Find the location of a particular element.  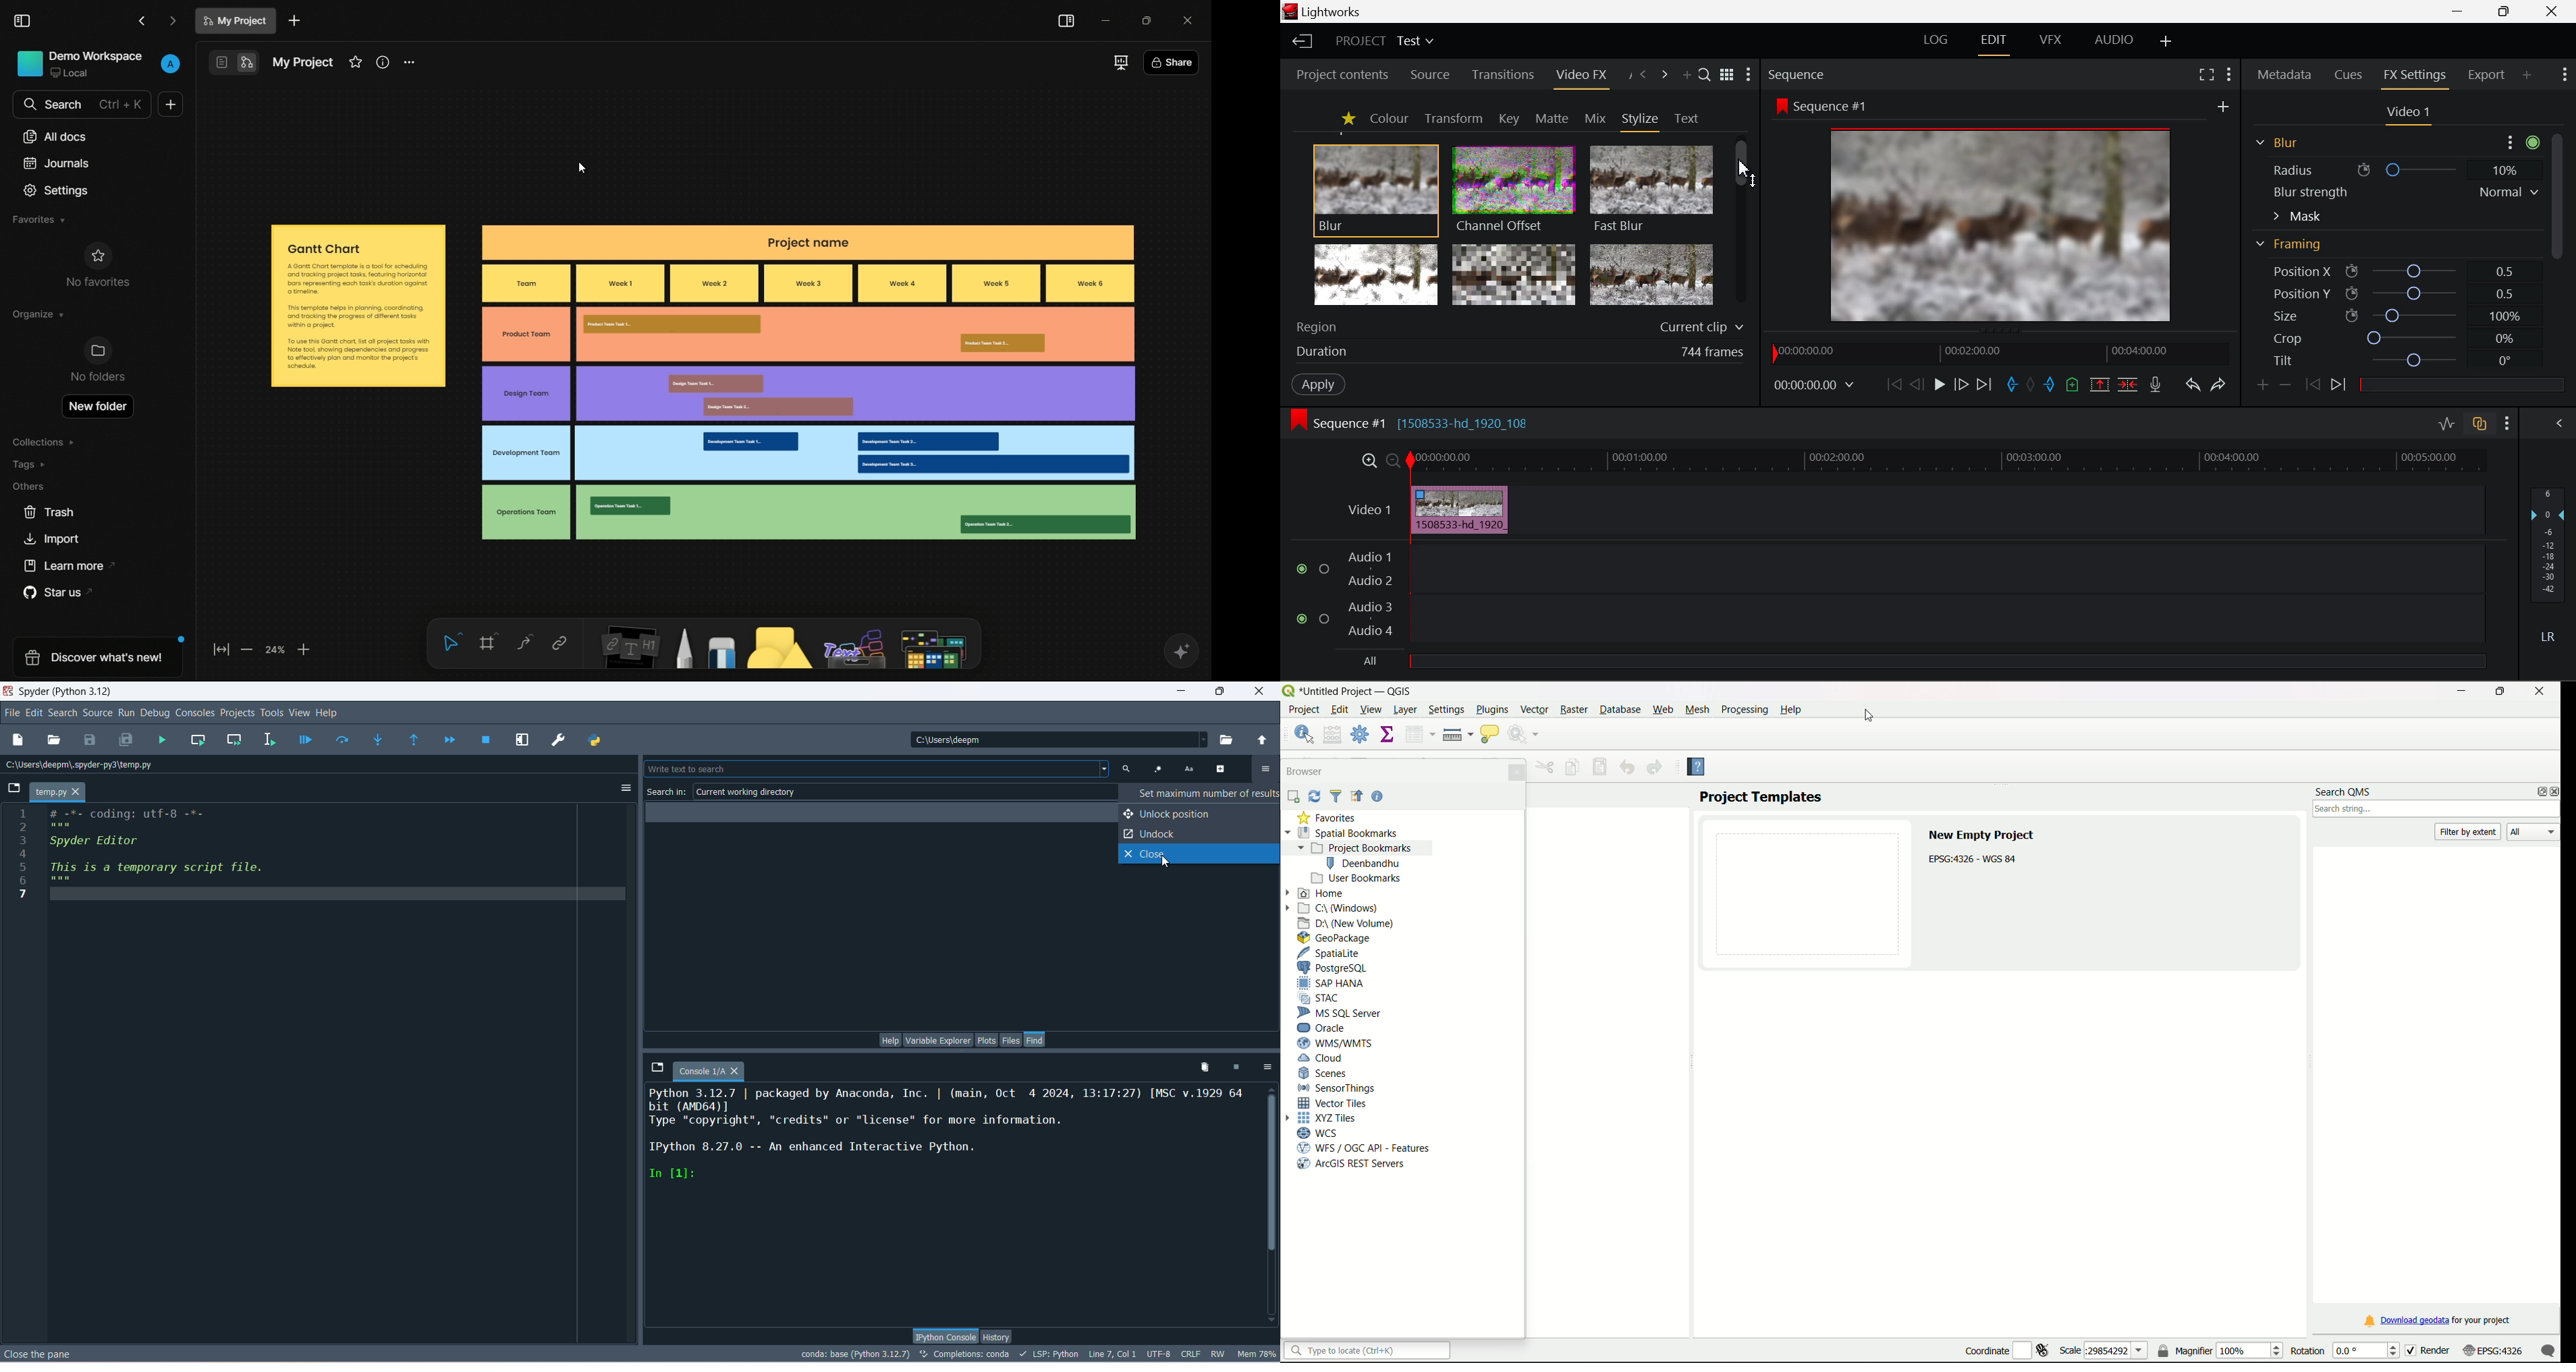

Add Panel is located at coordinates (2527, 76).